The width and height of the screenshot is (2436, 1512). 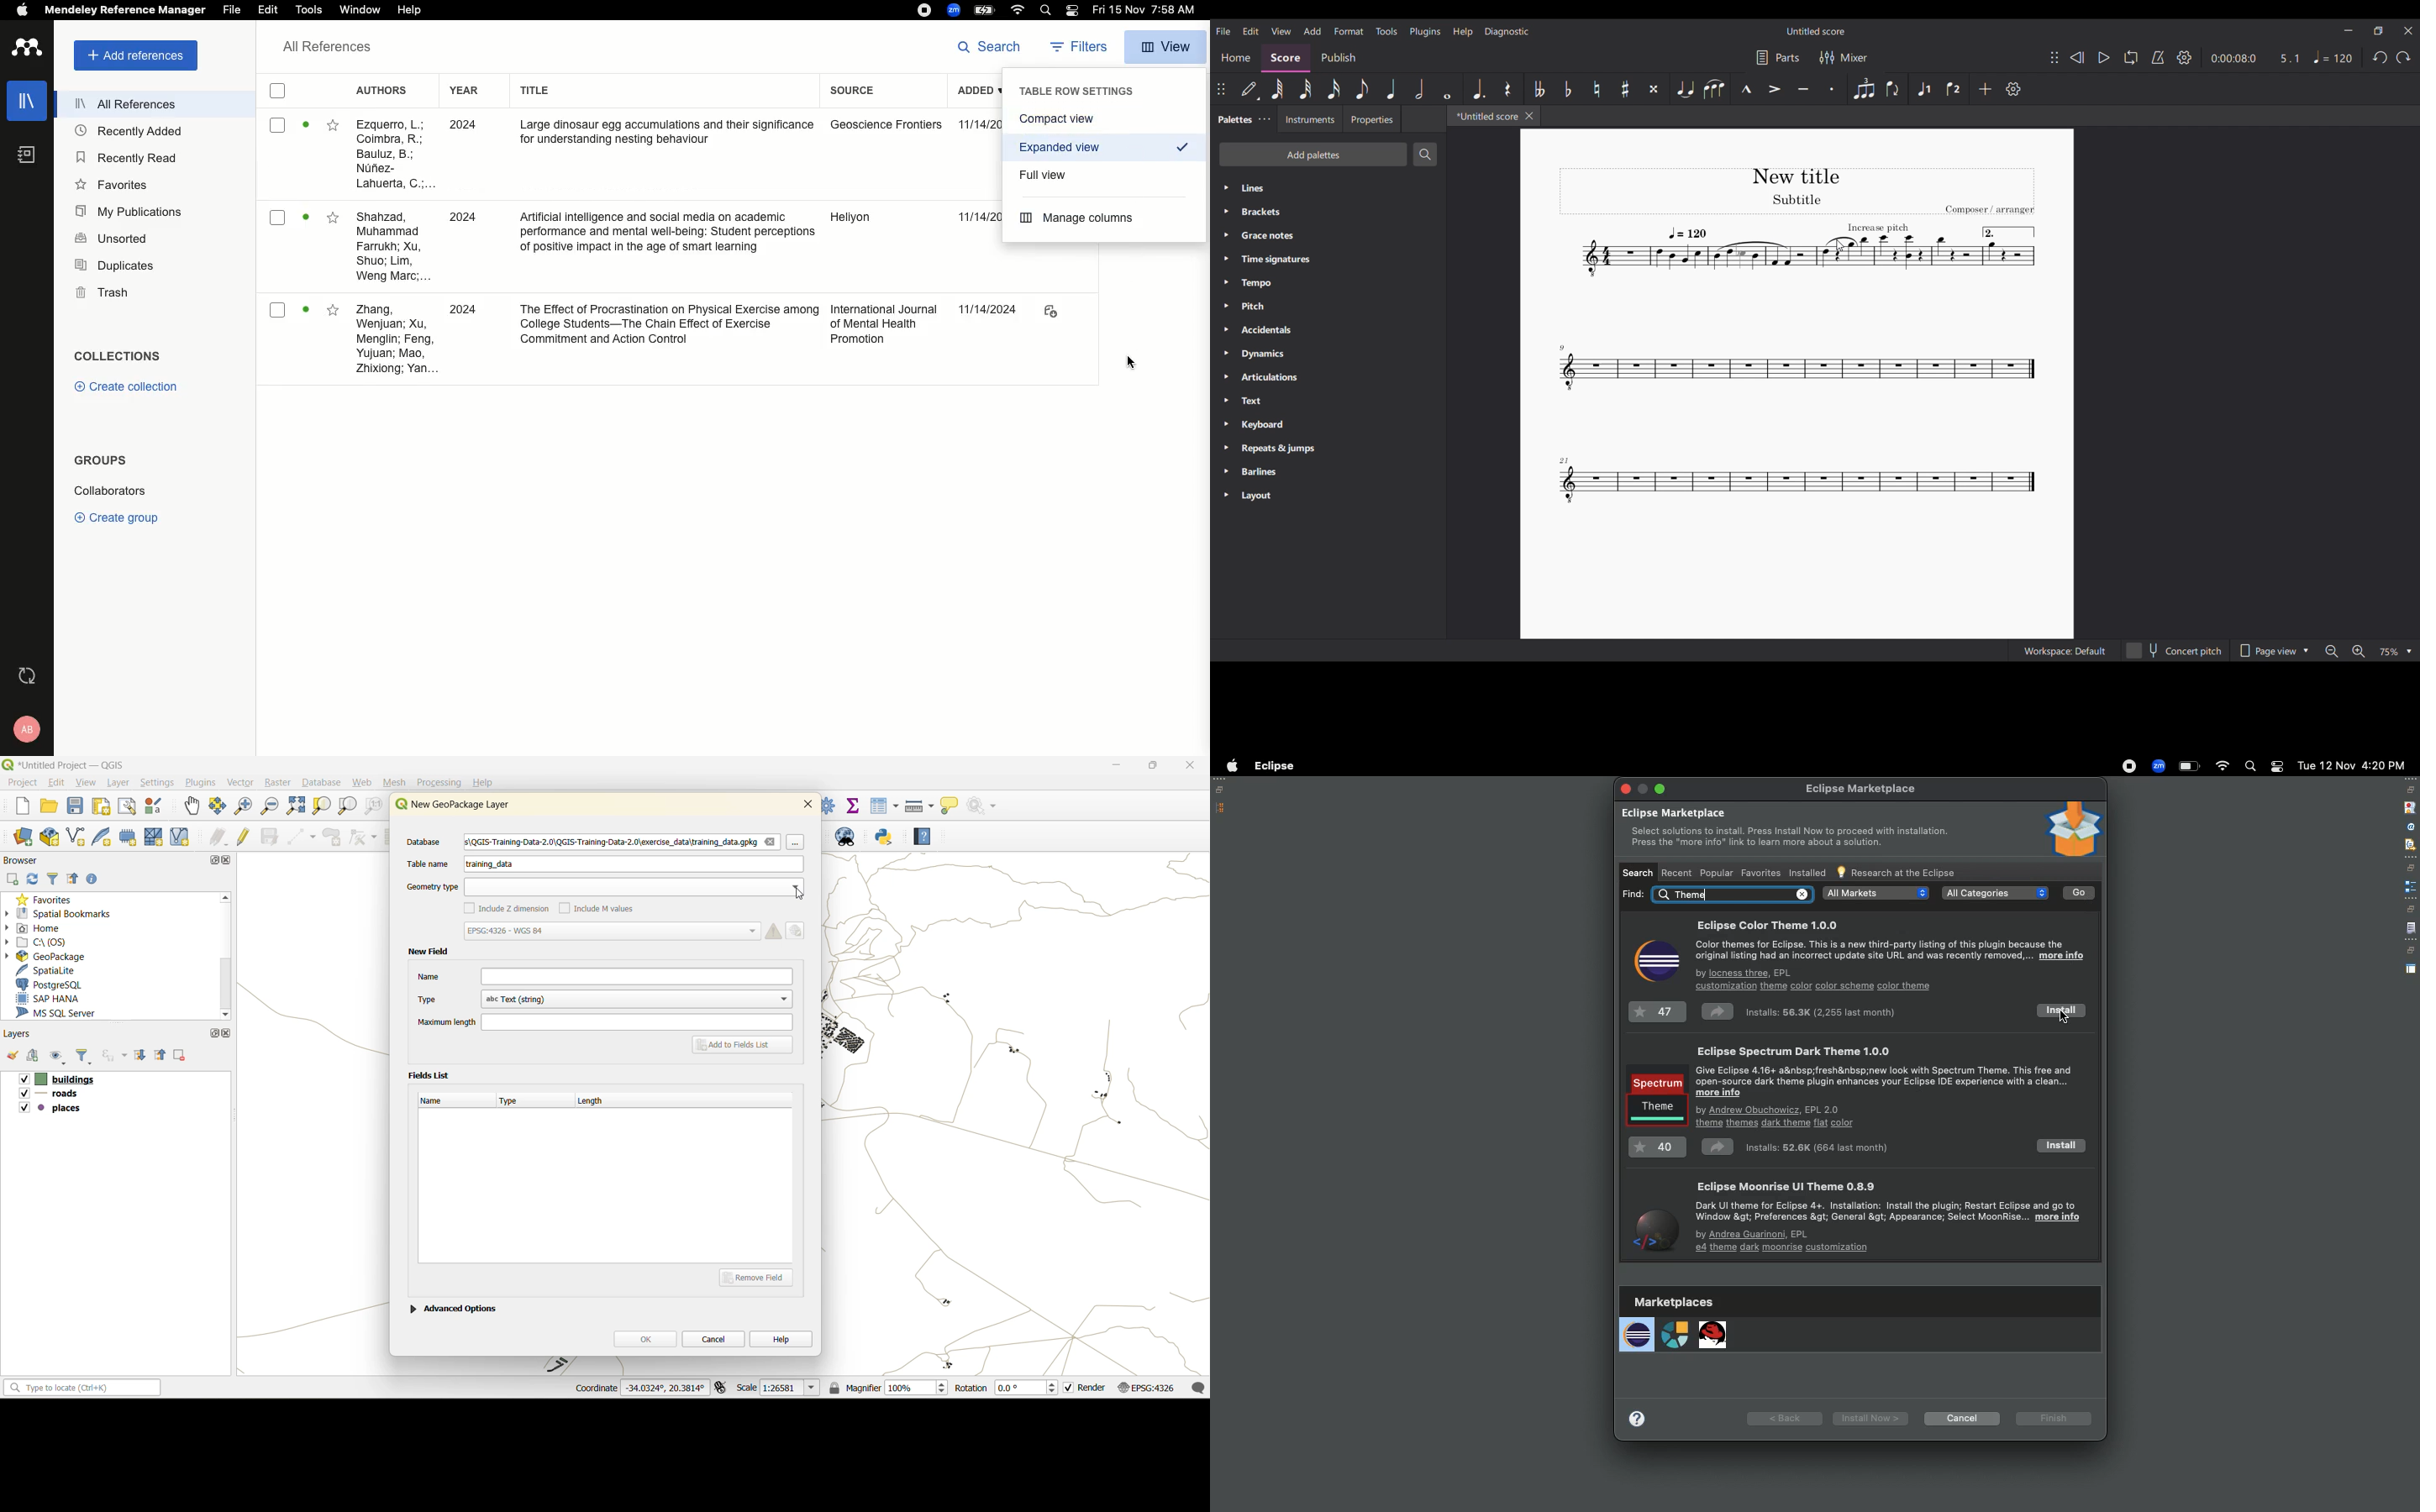 I want to click on length, so click(x=597, y=1099).